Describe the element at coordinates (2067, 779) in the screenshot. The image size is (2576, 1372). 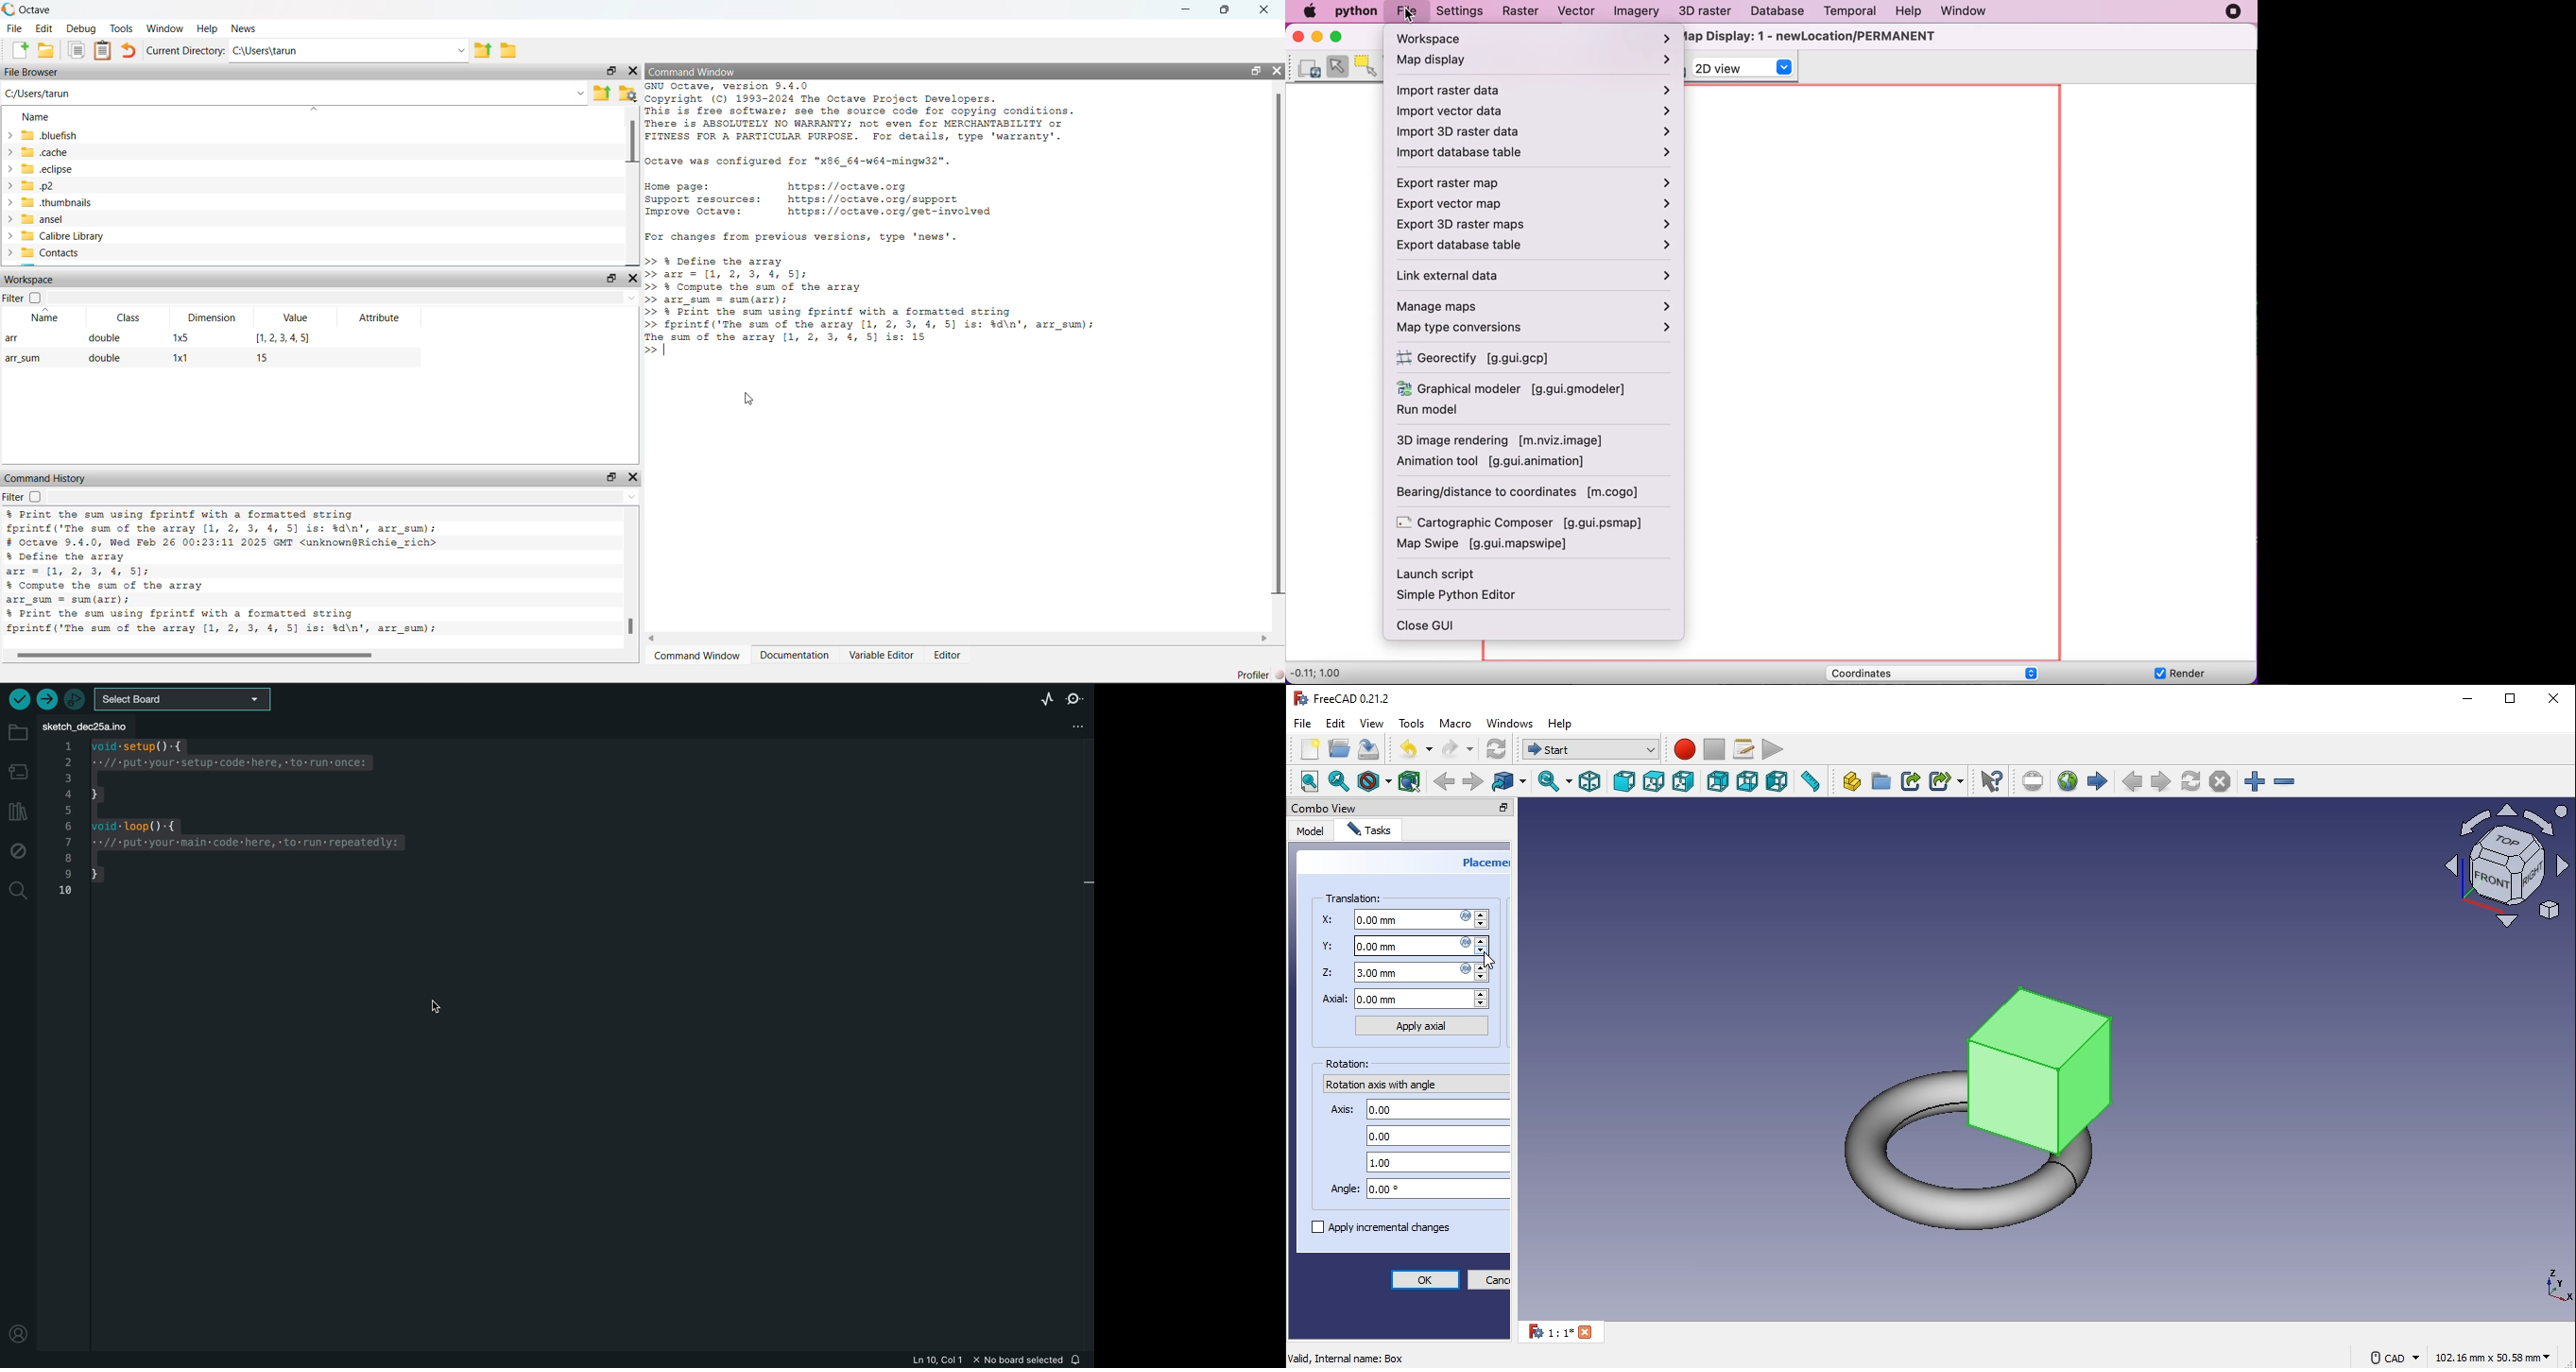
I see `open website` at that location.